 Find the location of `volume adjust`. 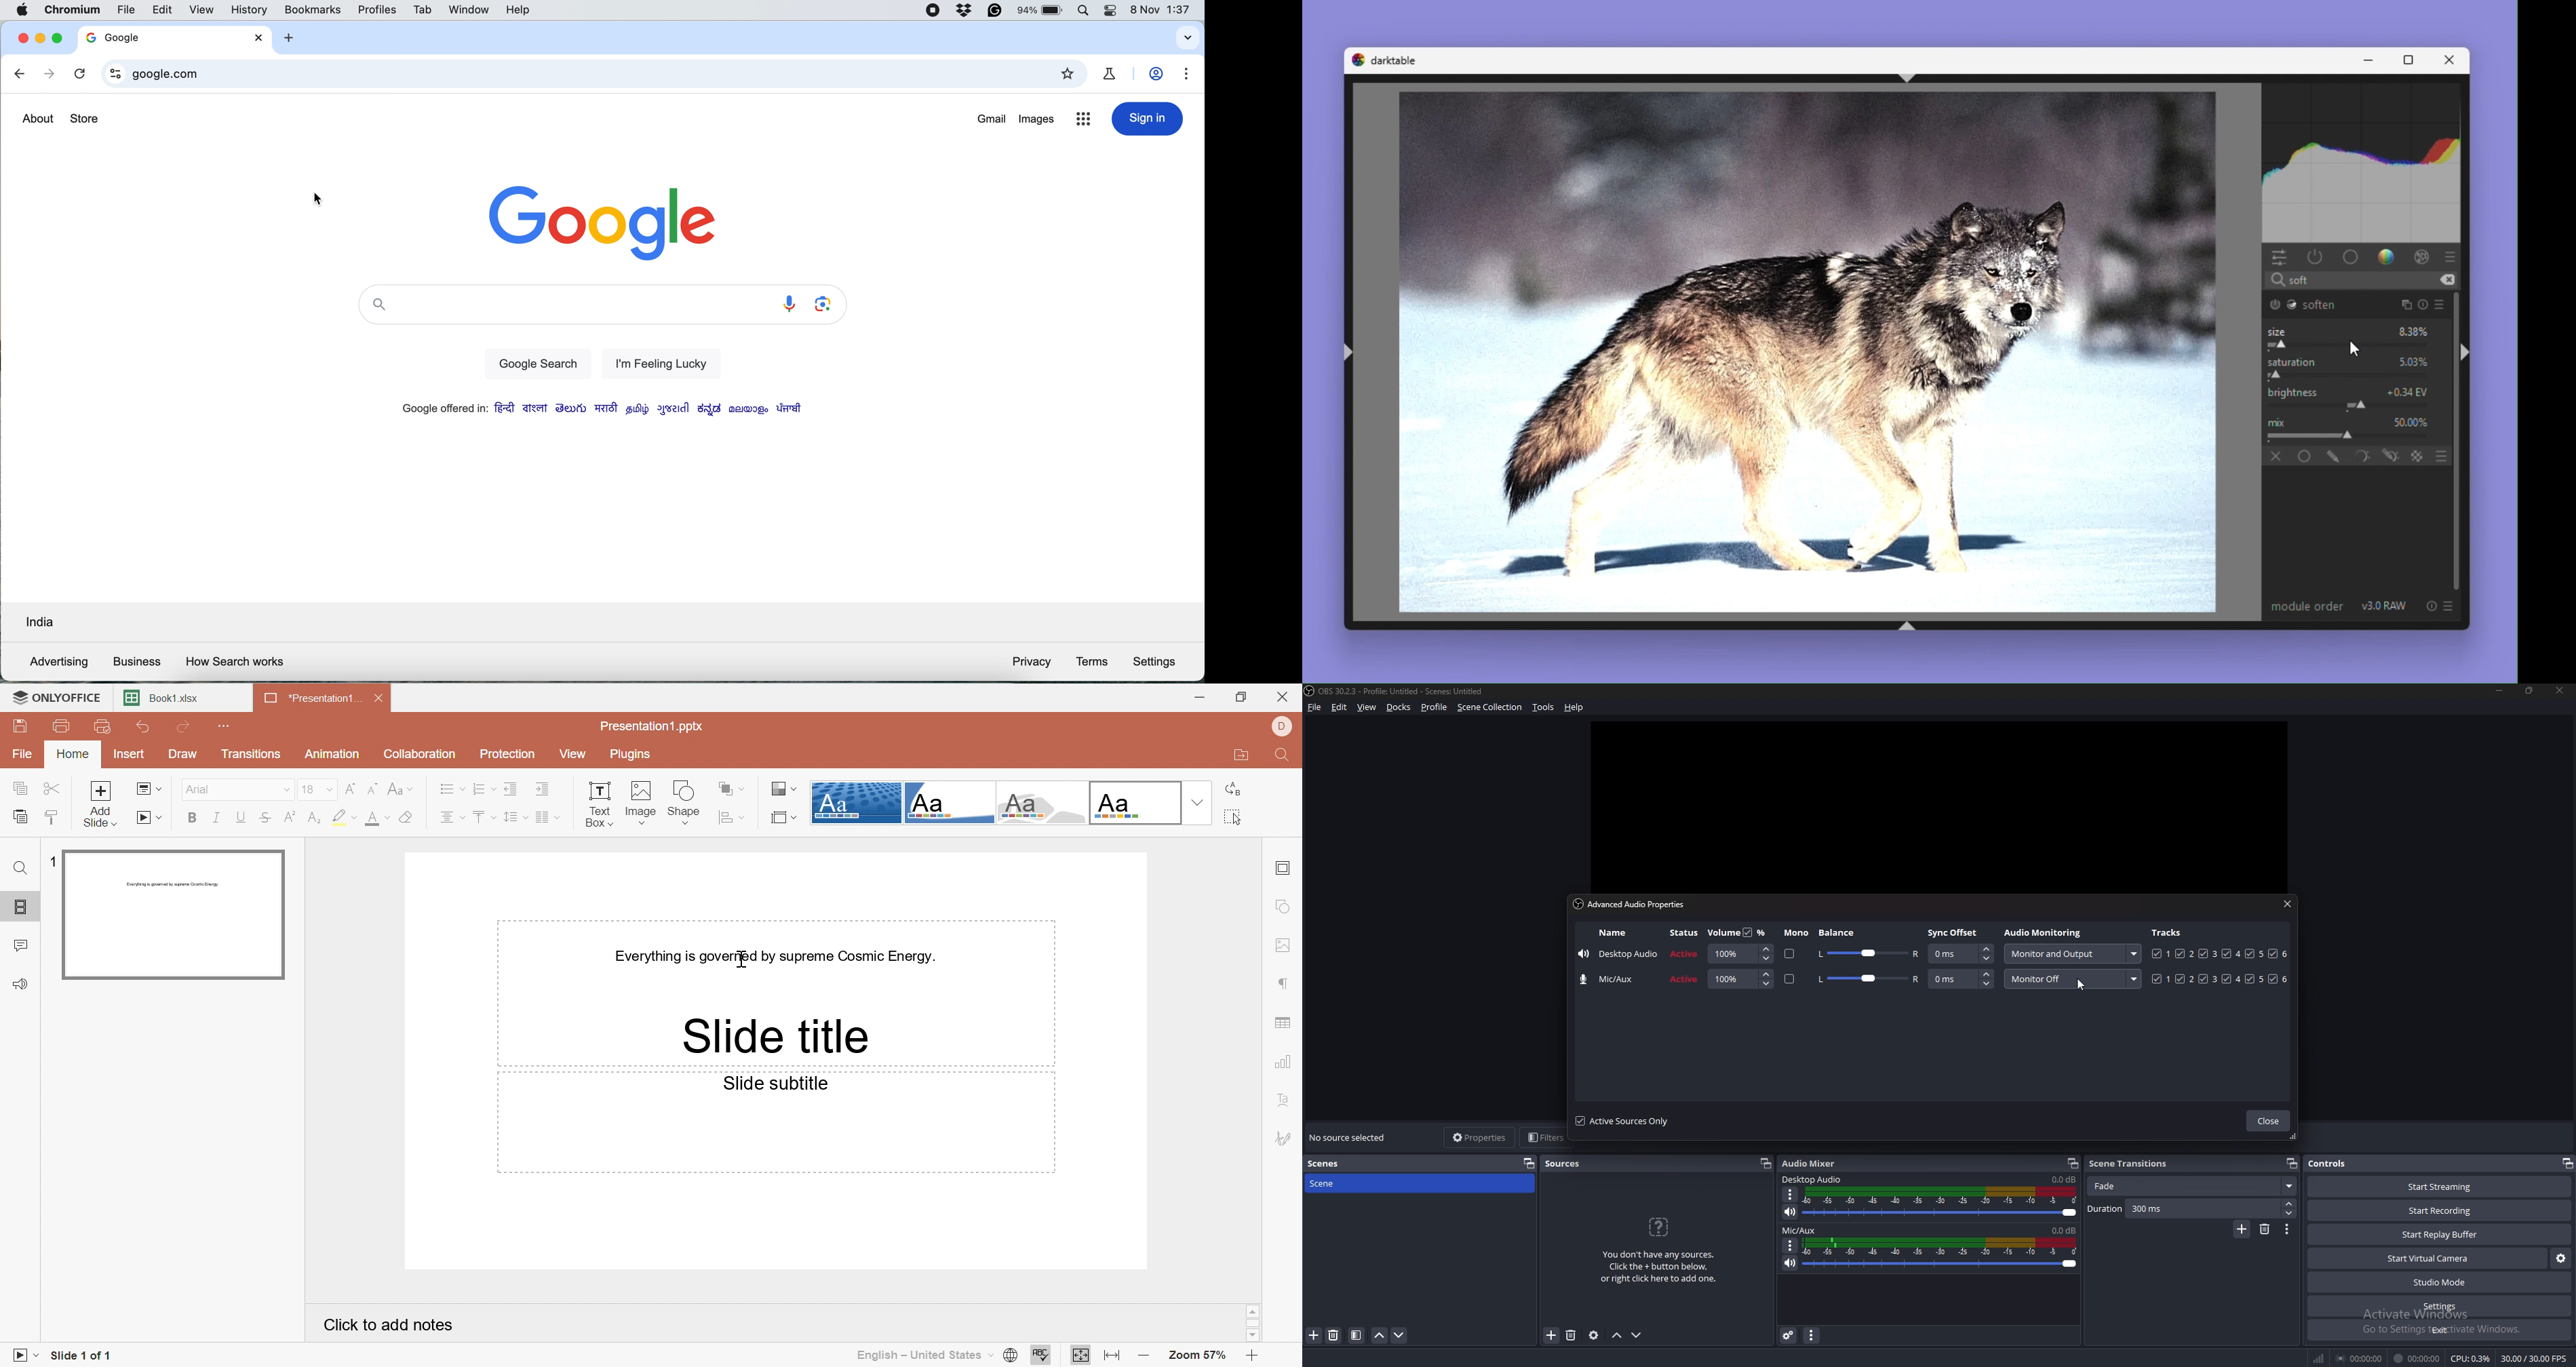

volume adjust is located at coordinates (1941, 1253).